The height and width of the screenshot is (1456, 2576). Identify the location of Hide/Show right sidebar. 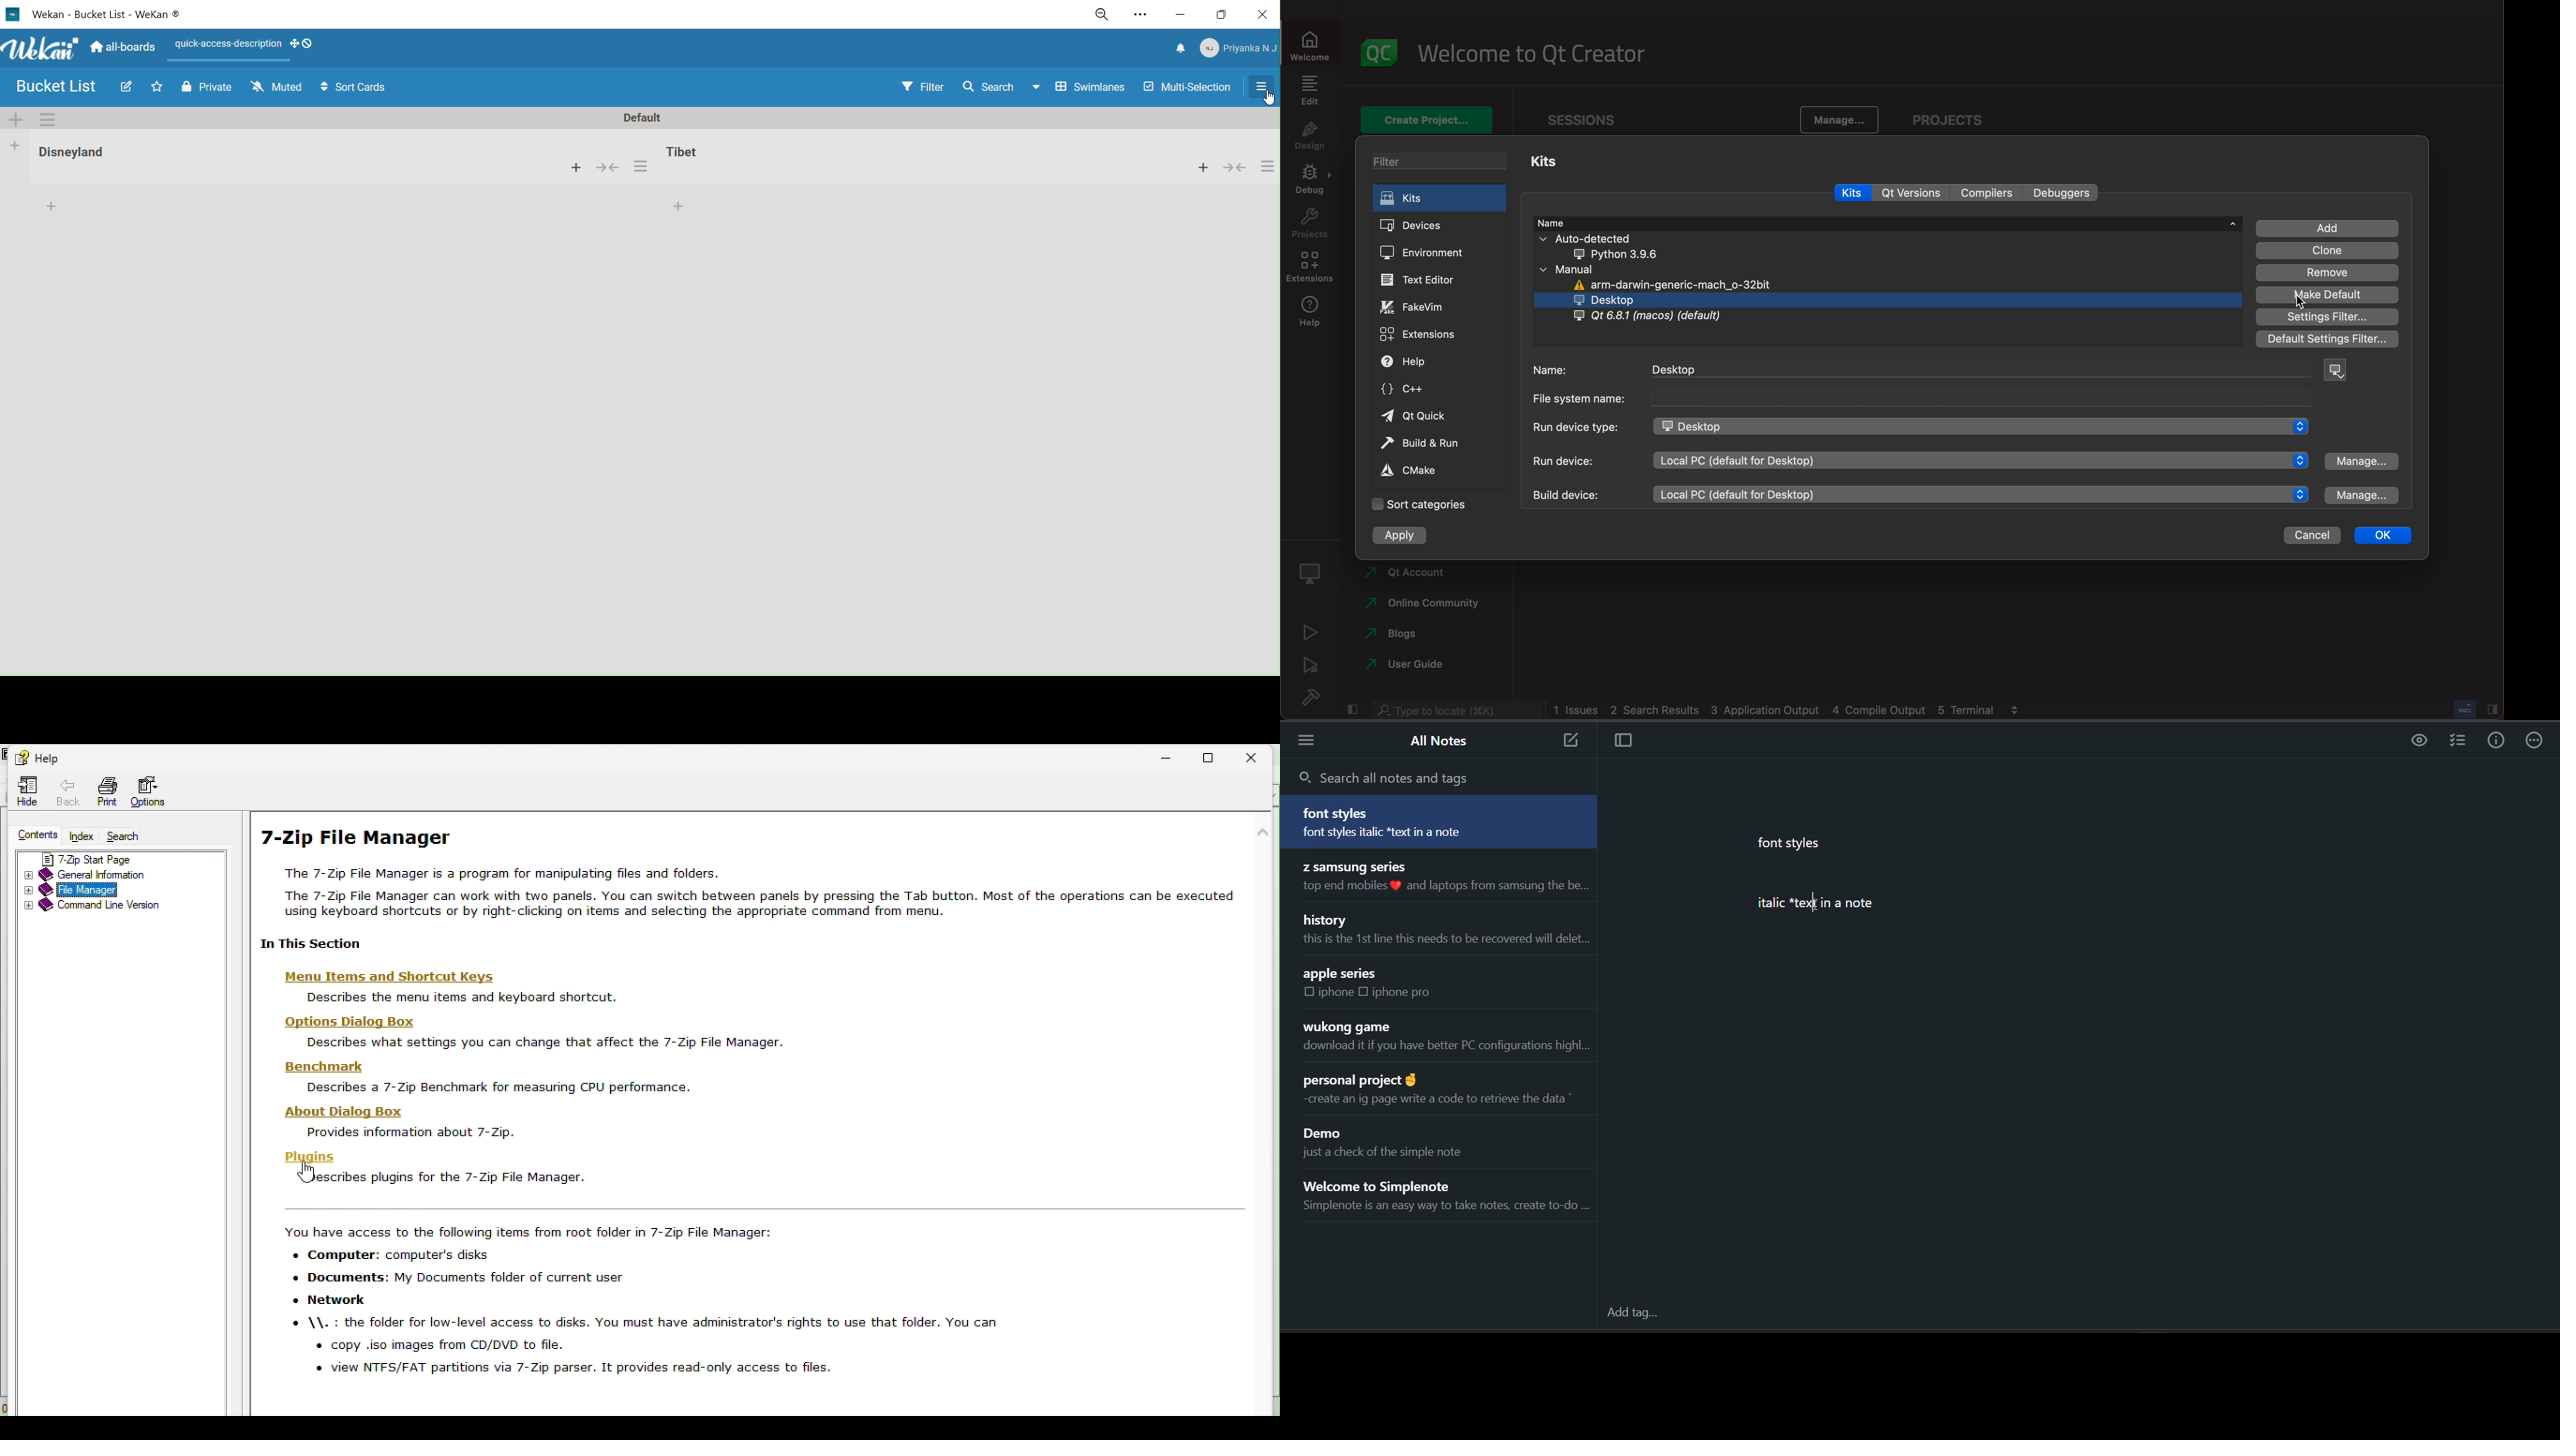
(2491, 707).